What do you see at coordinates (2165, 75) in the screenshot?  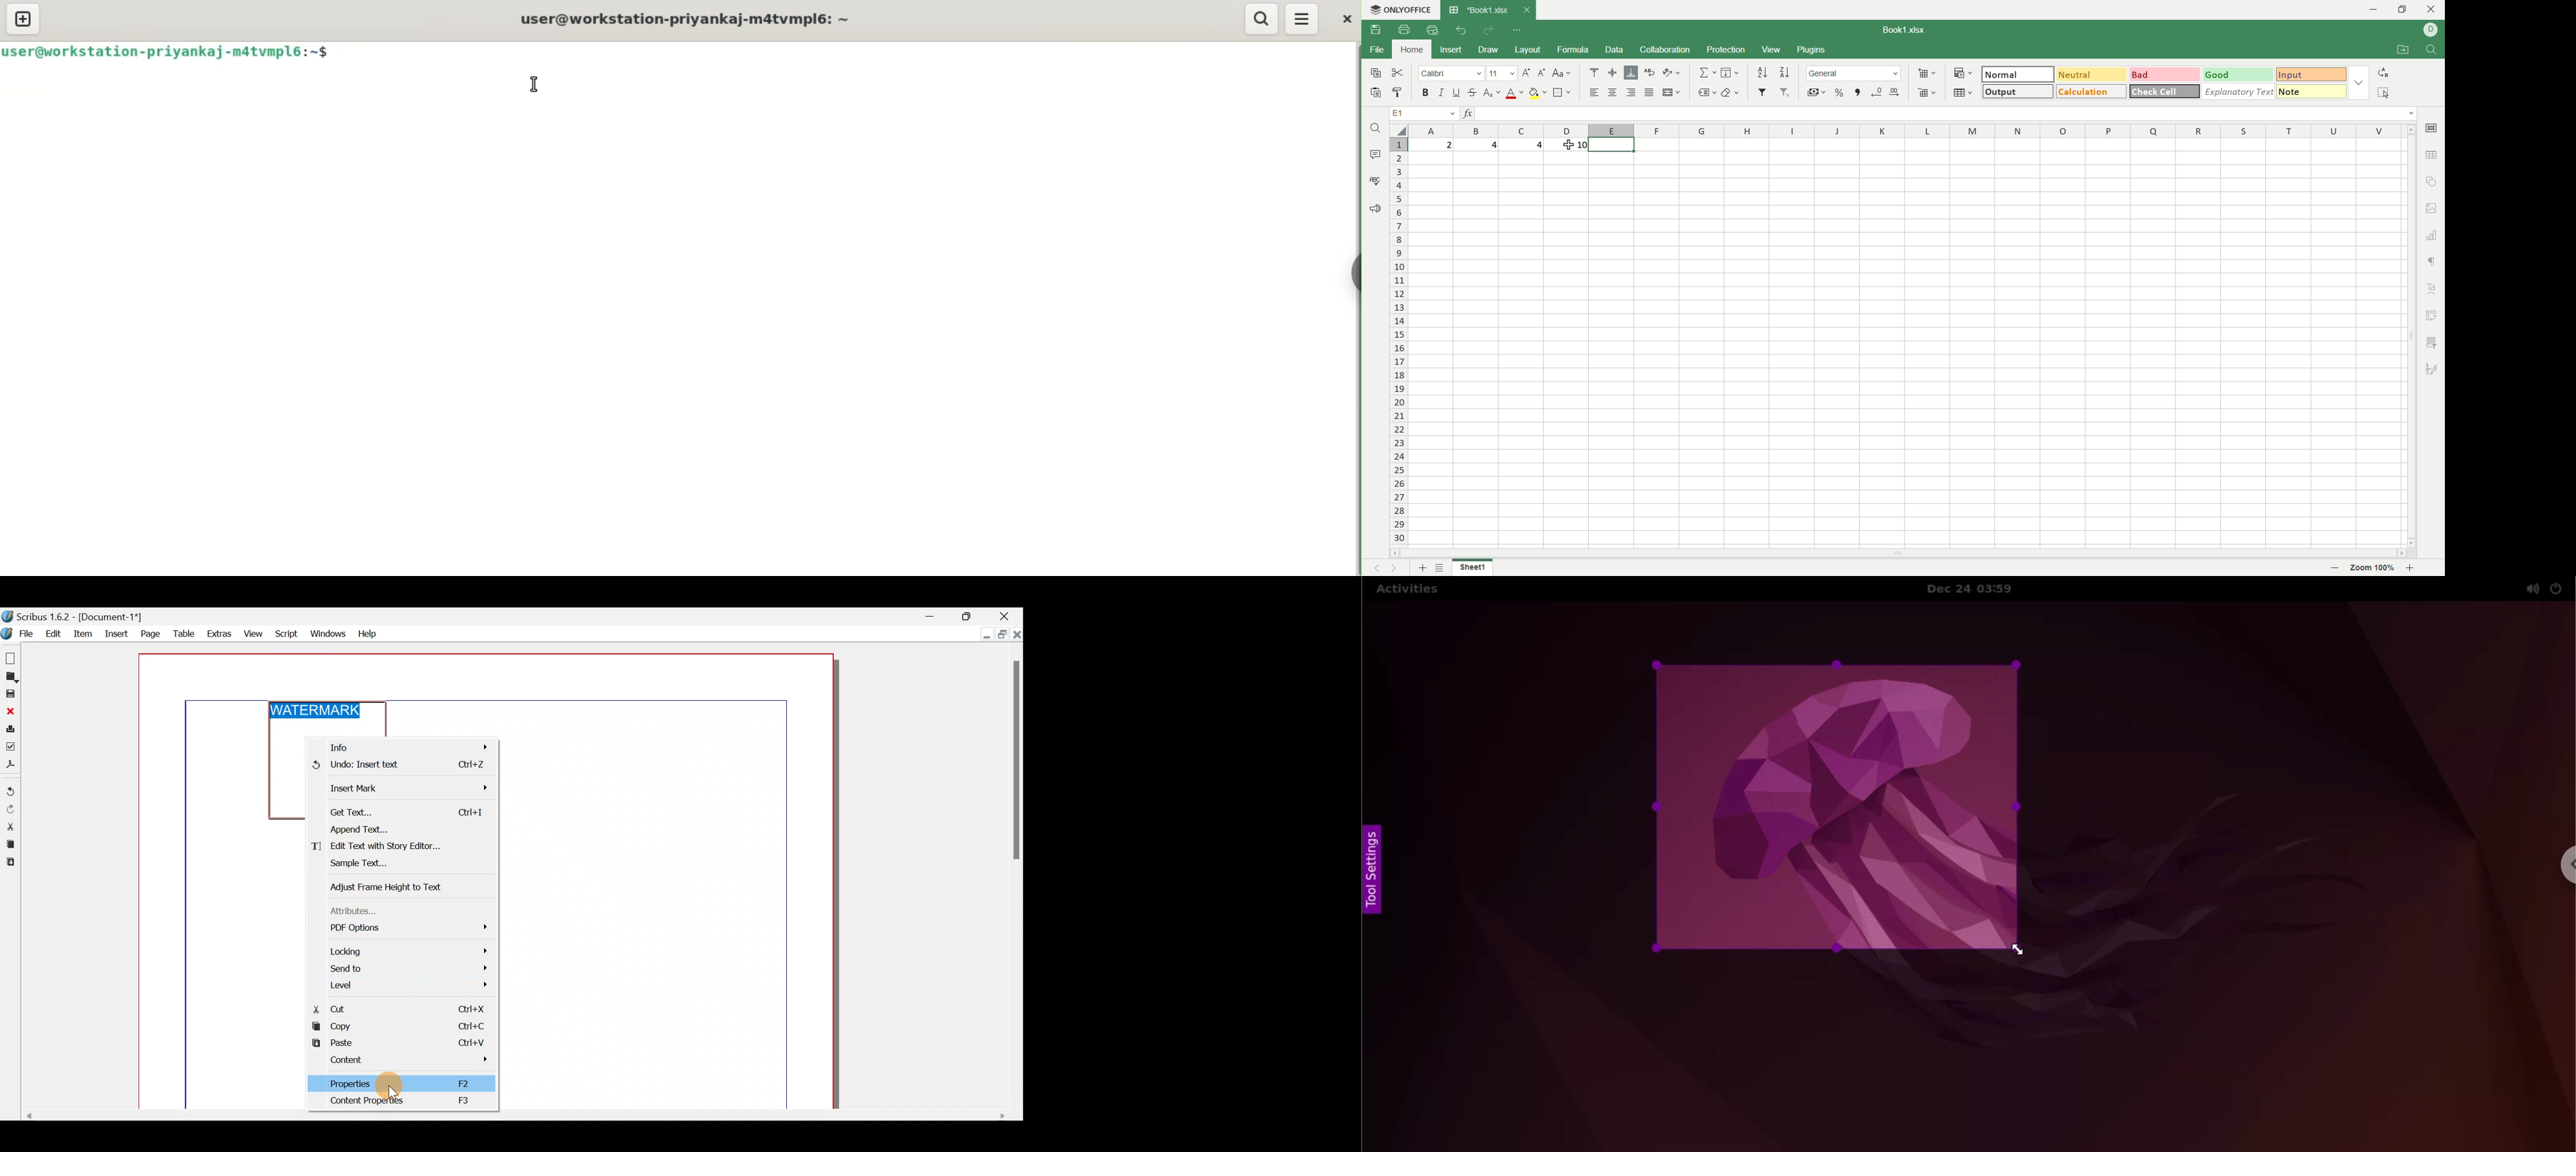 I see `bad` at bounding box center [2165, 75].